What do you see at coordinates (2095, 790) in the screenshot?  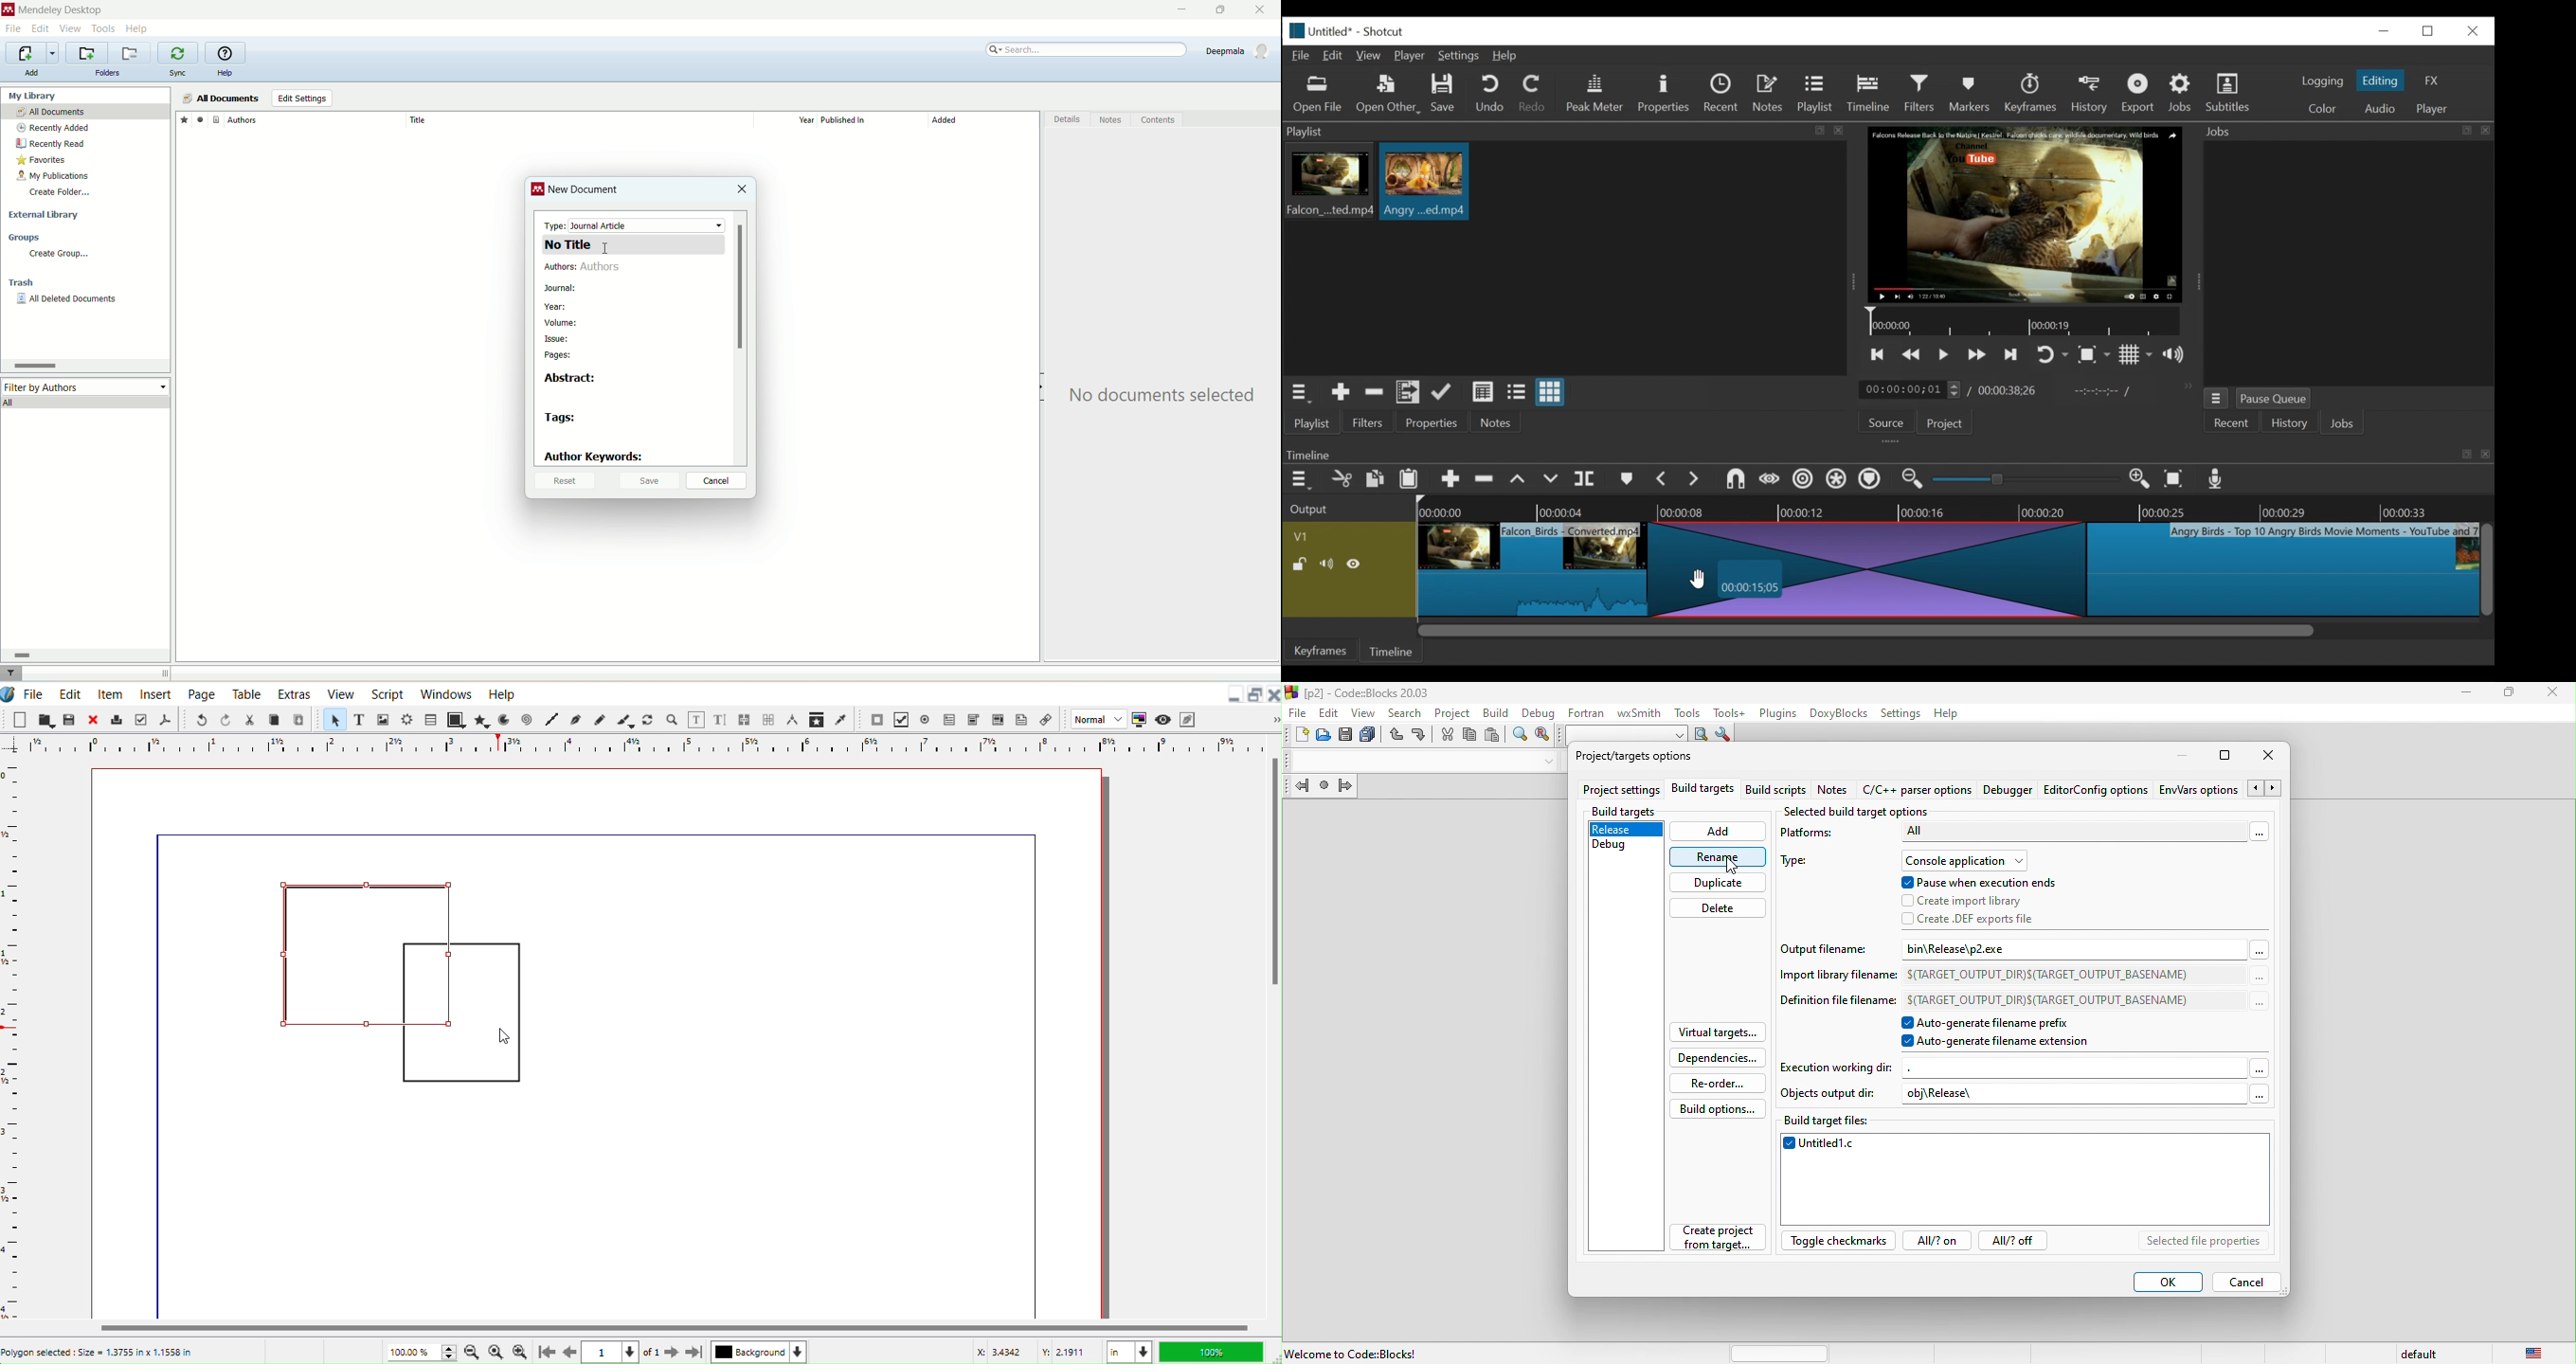 I see `editor config option` at bounding box center [2095, 790].